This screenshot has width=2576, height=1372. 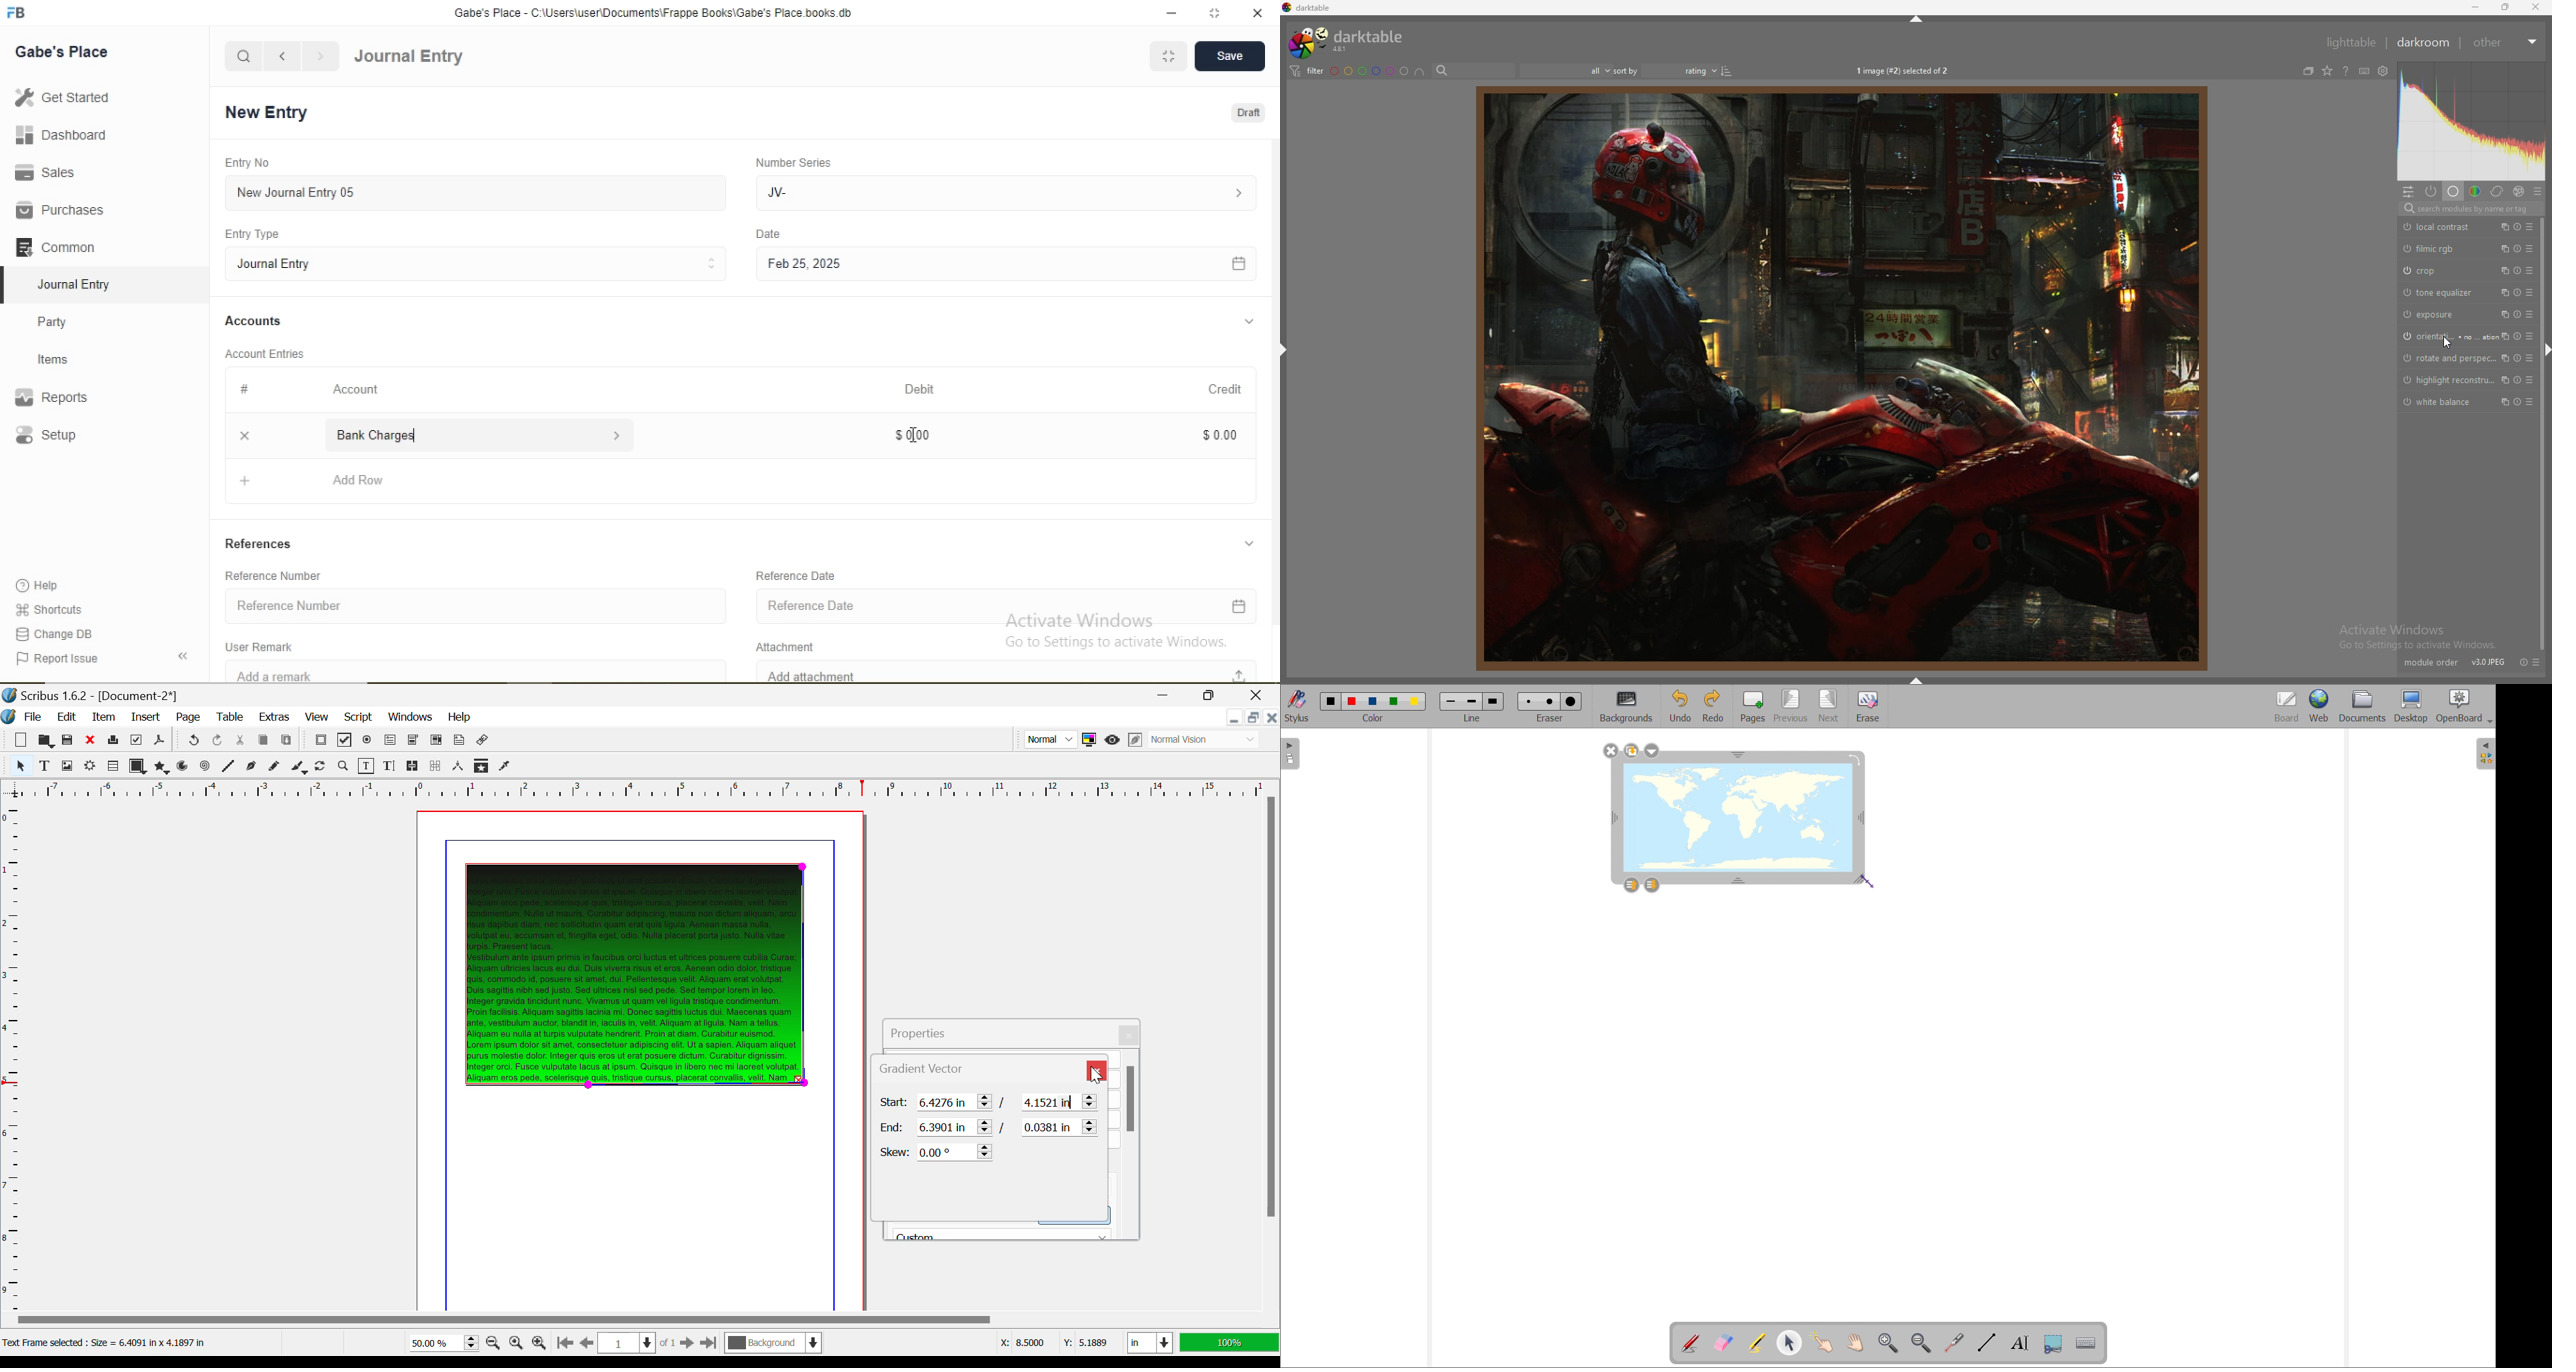 What do you see at coordinates (2532, 360) in the screenshot?
I see `presets` at bounding box center [2532, 360].